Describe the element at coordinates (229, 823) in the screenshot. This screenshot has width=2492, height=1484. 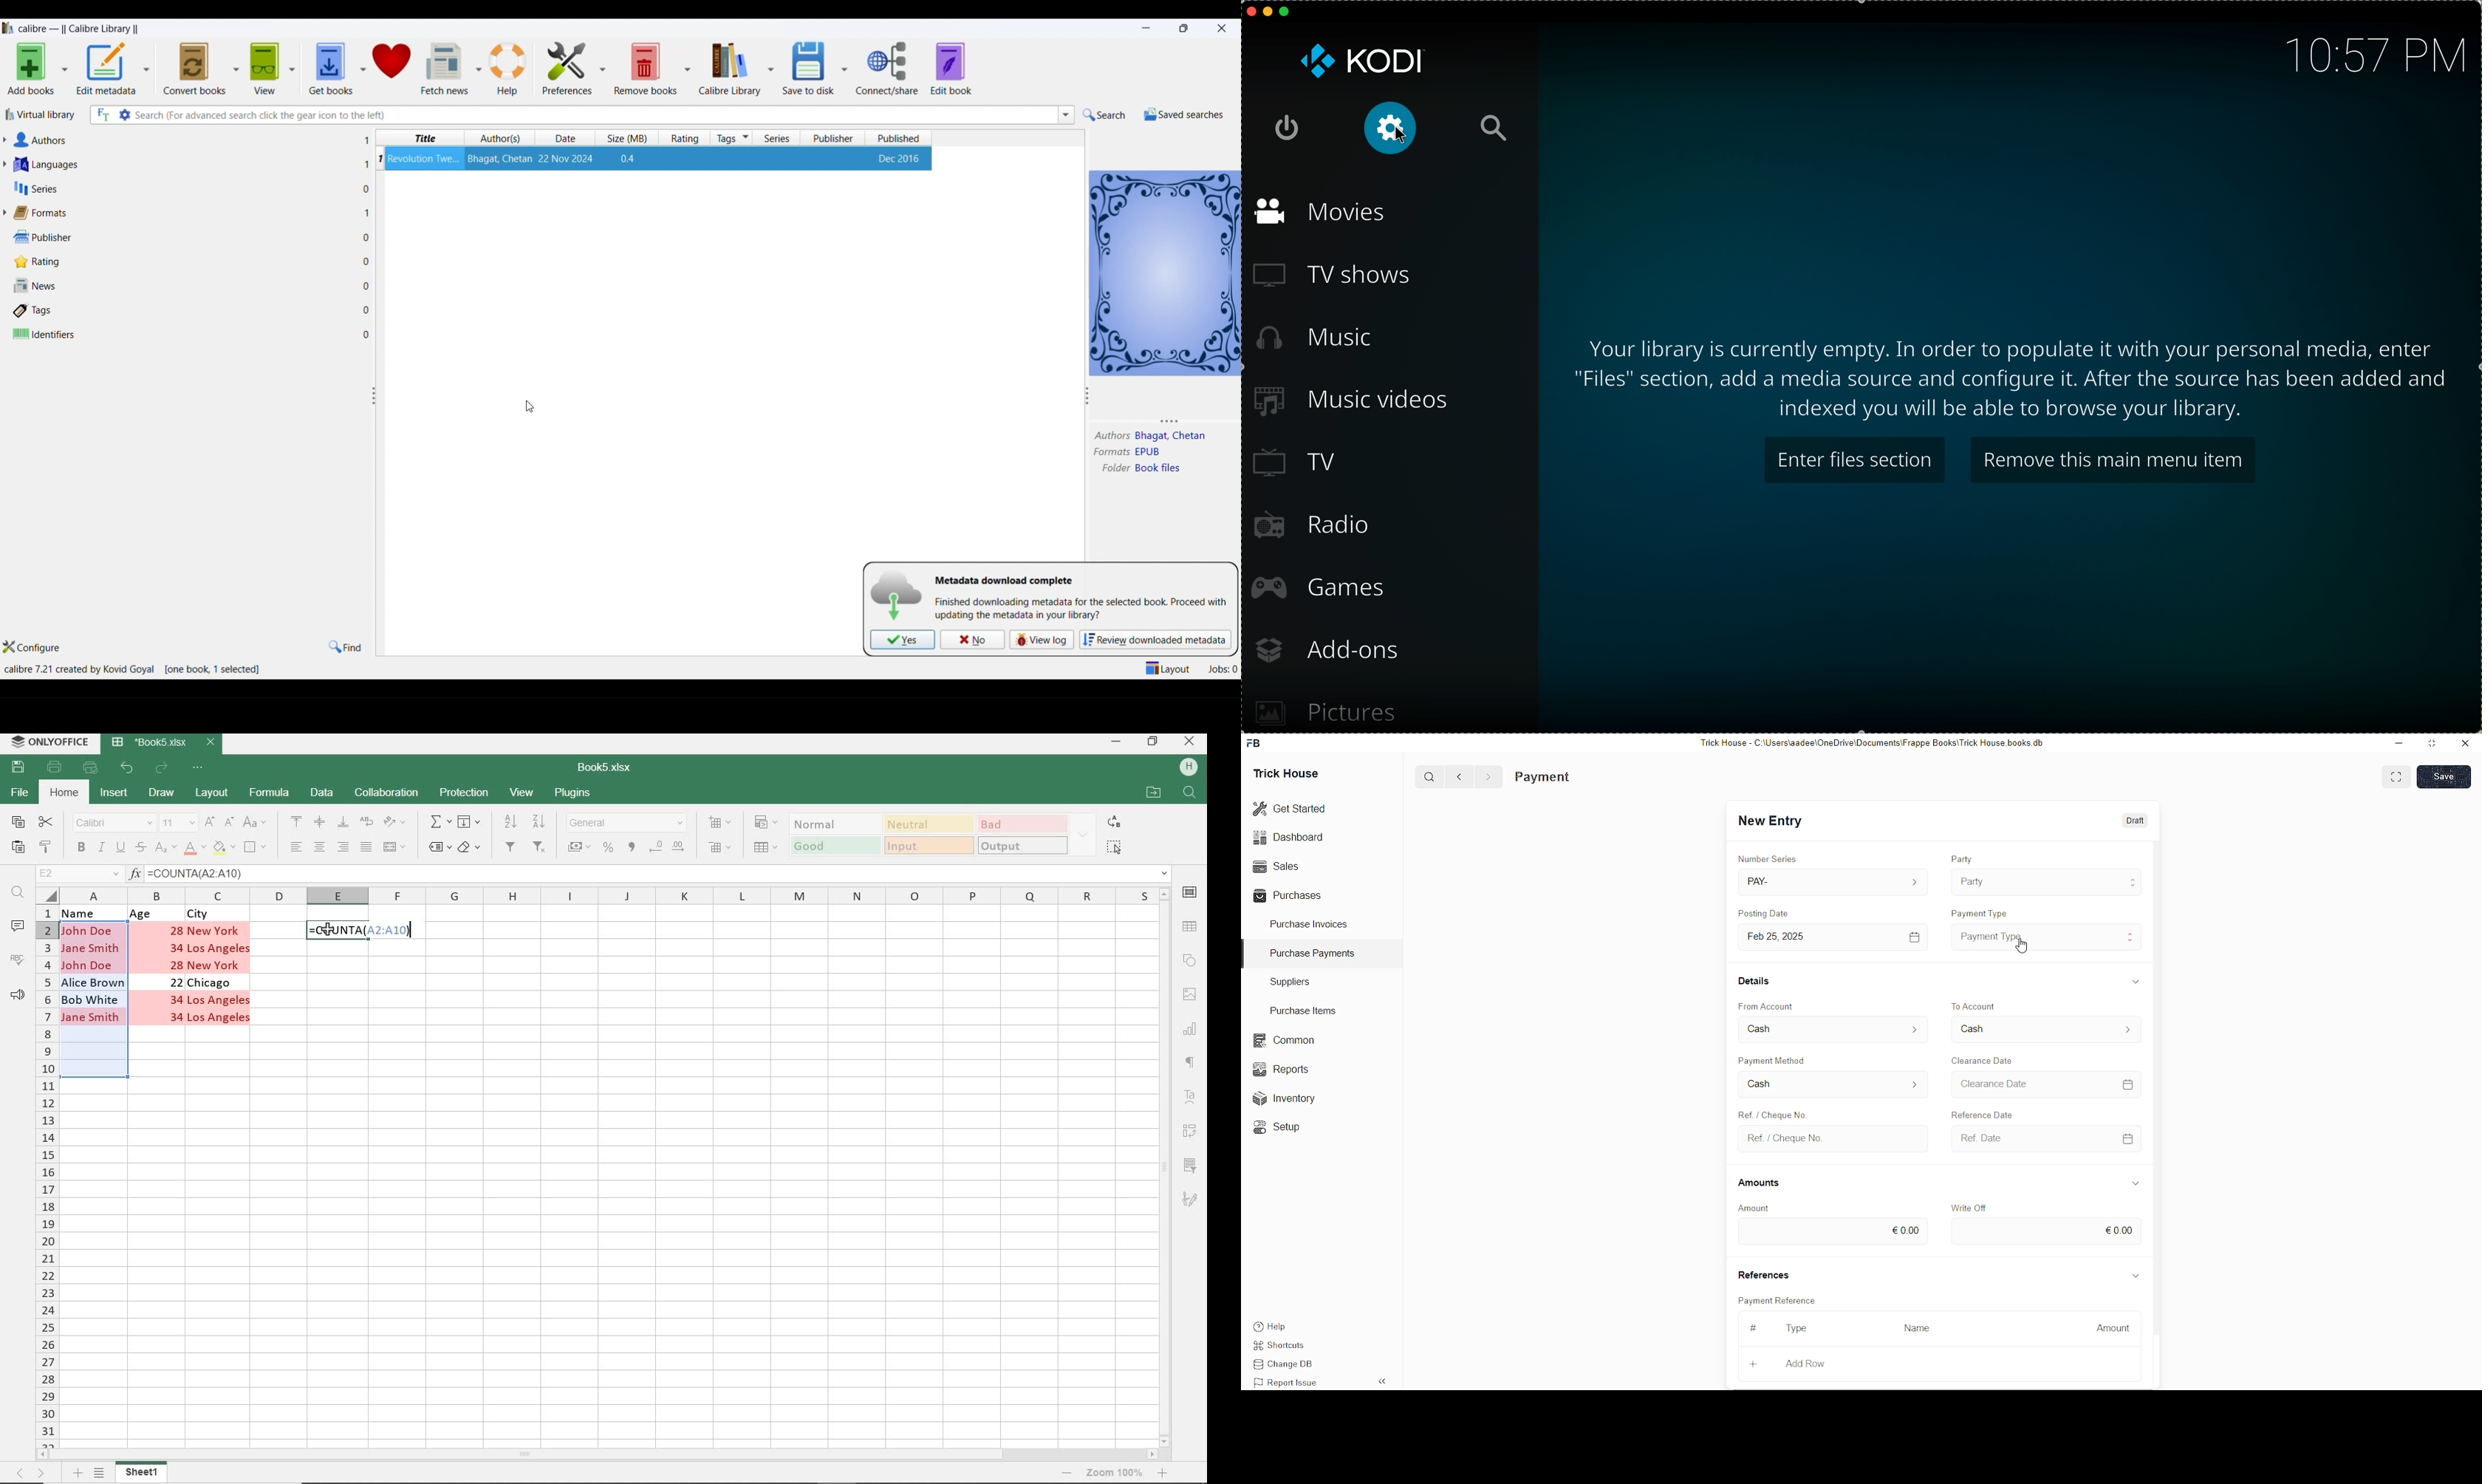
I see `DECREMENT FONT SIZE` at that location.